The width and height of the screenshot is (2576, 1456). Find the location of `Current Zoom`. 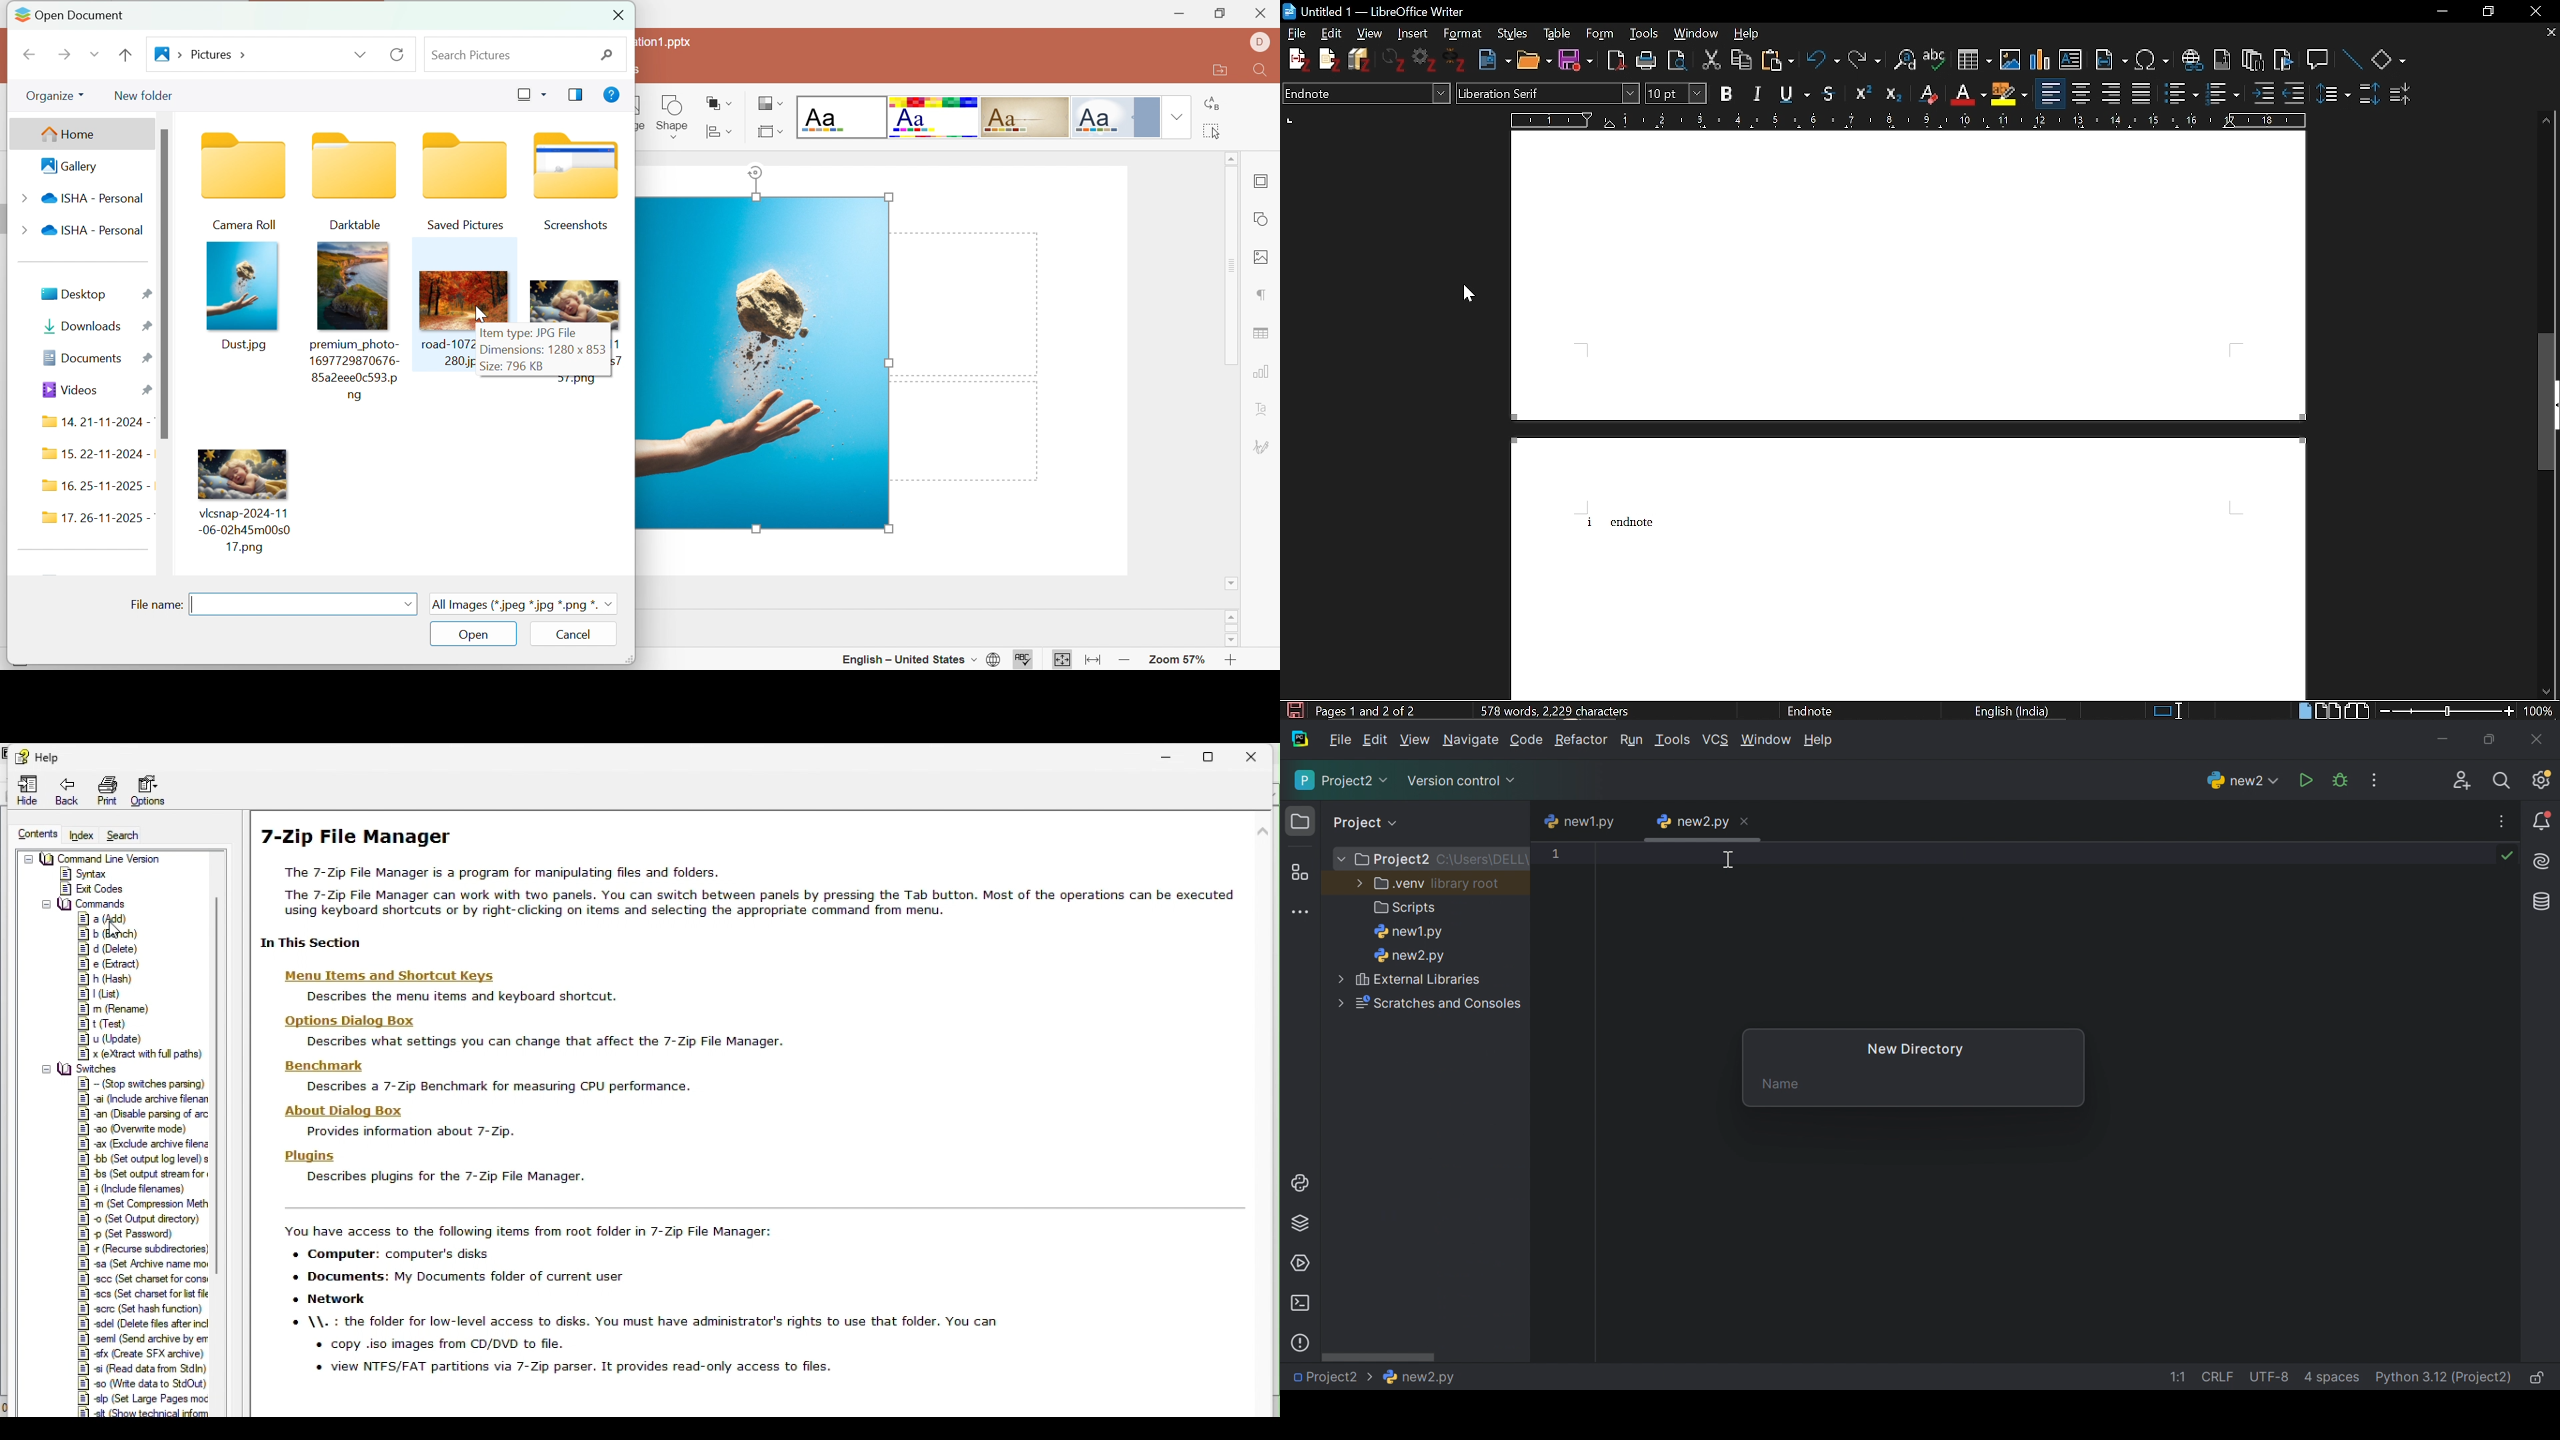

Current Zoom is located at coordinates (2541, 711).